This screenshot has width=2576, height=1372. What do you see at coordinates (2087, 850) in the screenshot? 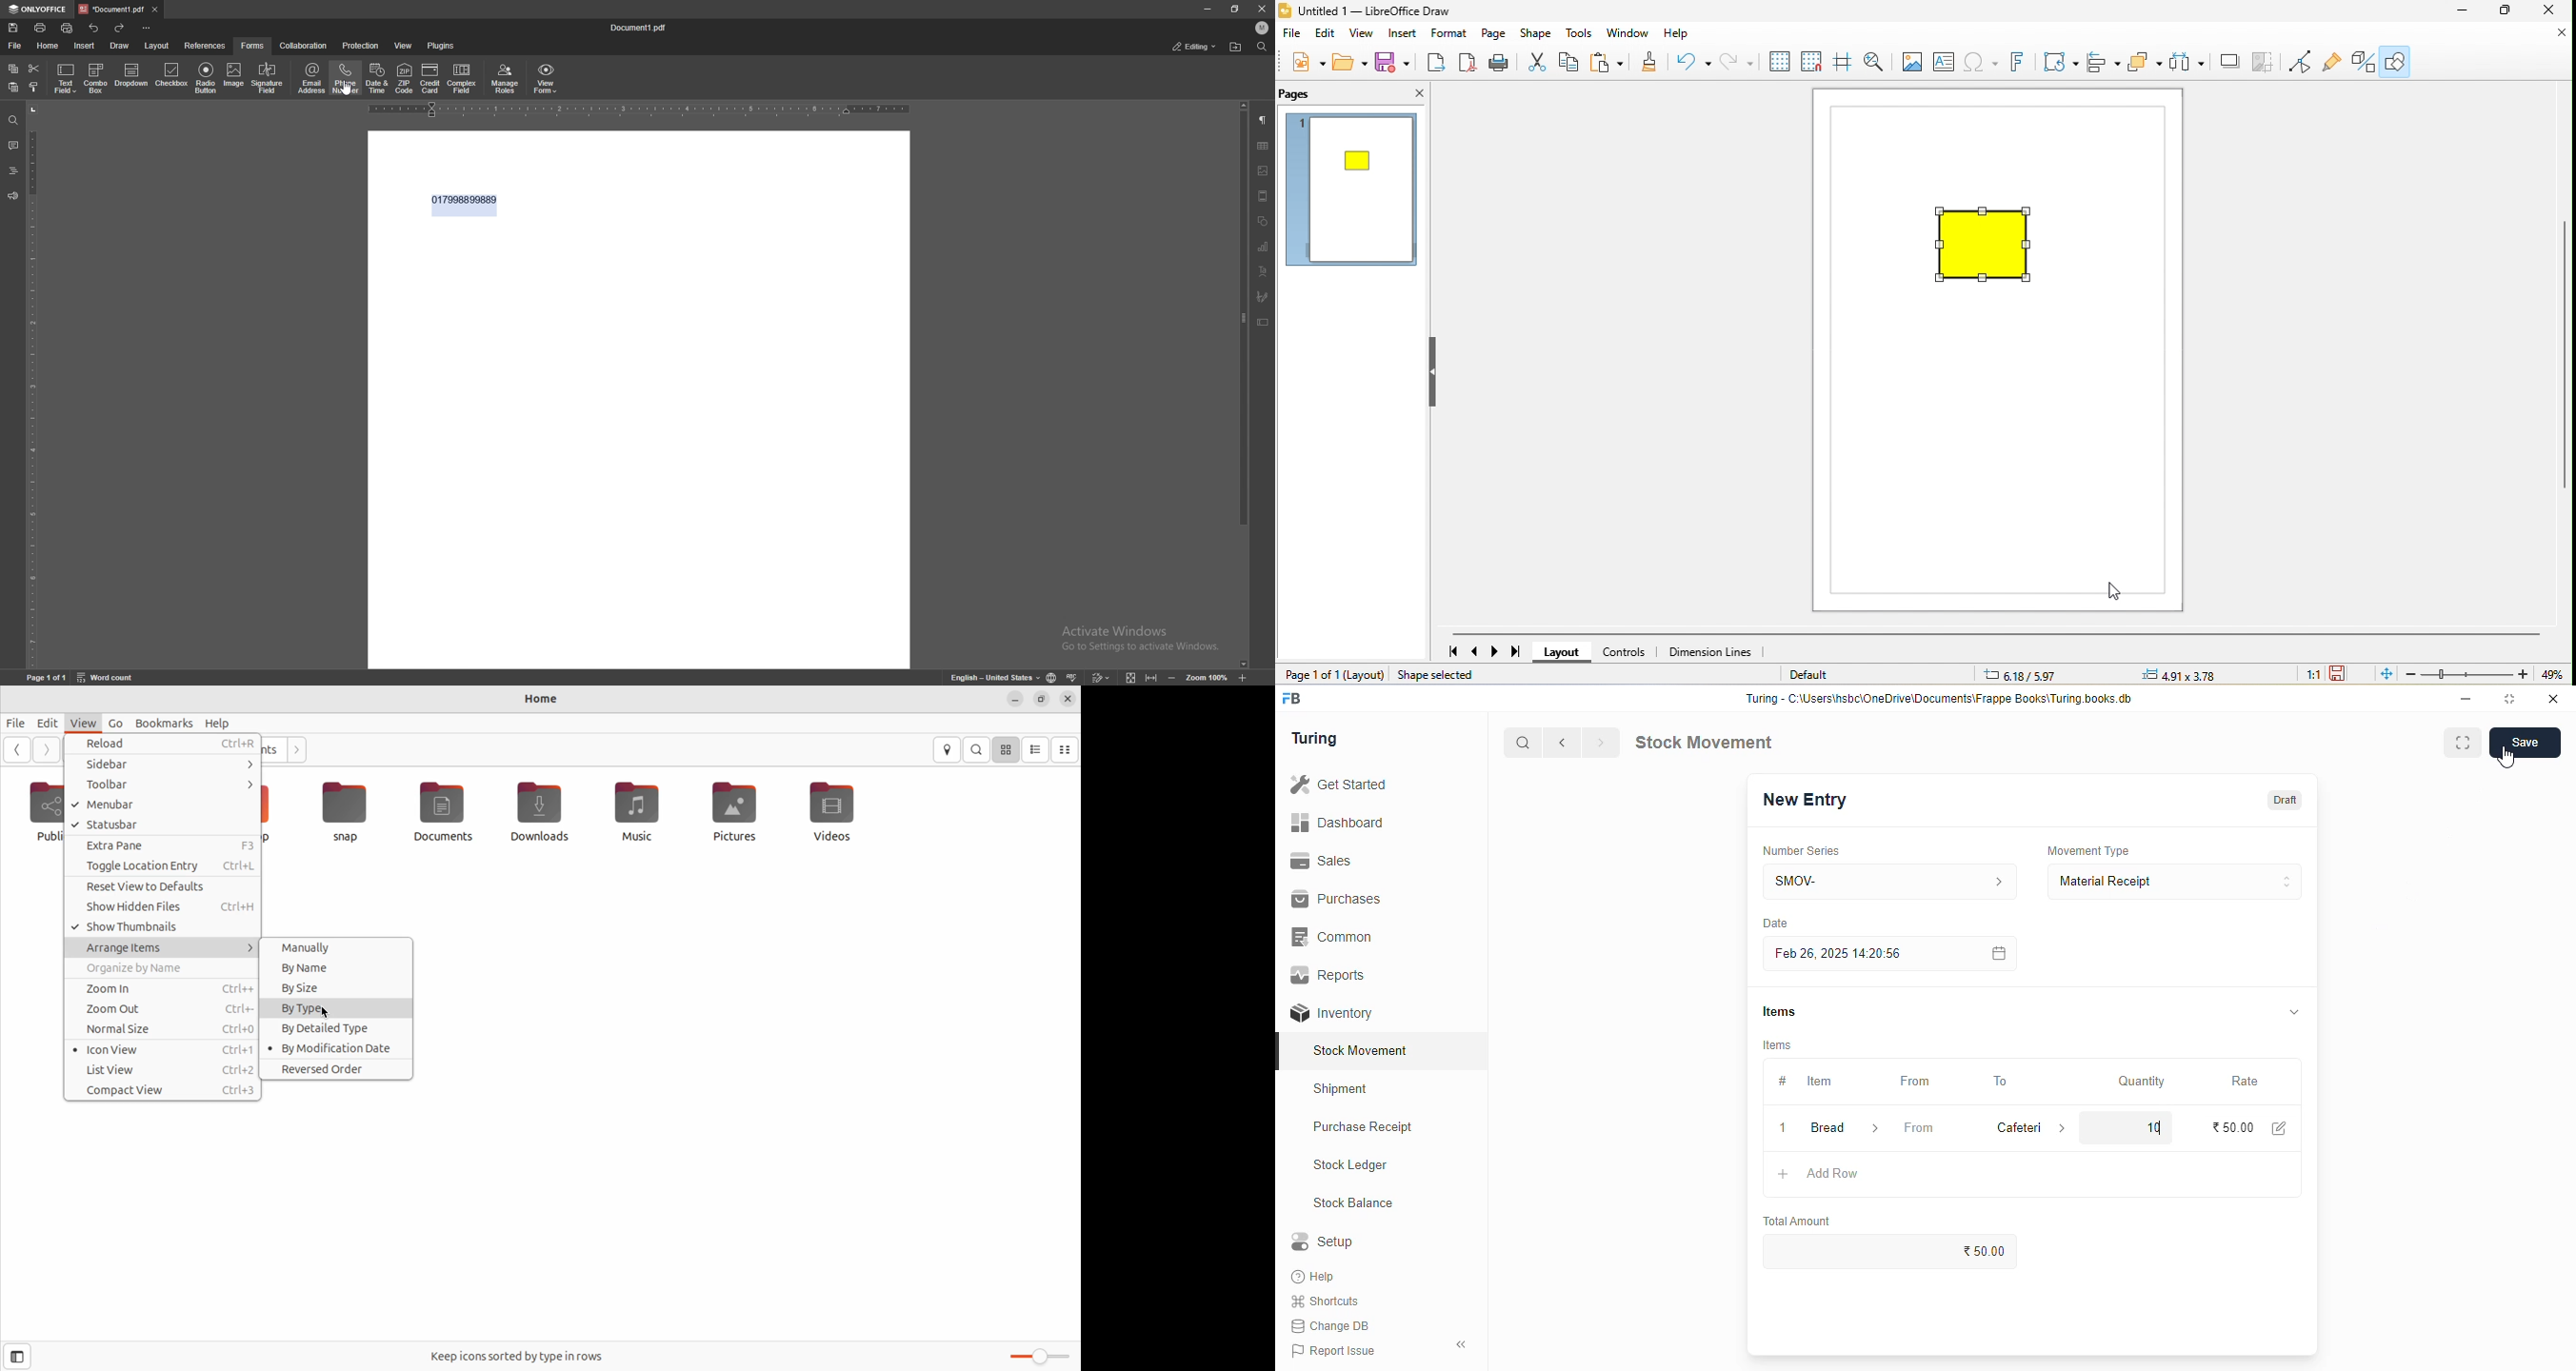
I see `movement type` at bounding box center [2087, 850].